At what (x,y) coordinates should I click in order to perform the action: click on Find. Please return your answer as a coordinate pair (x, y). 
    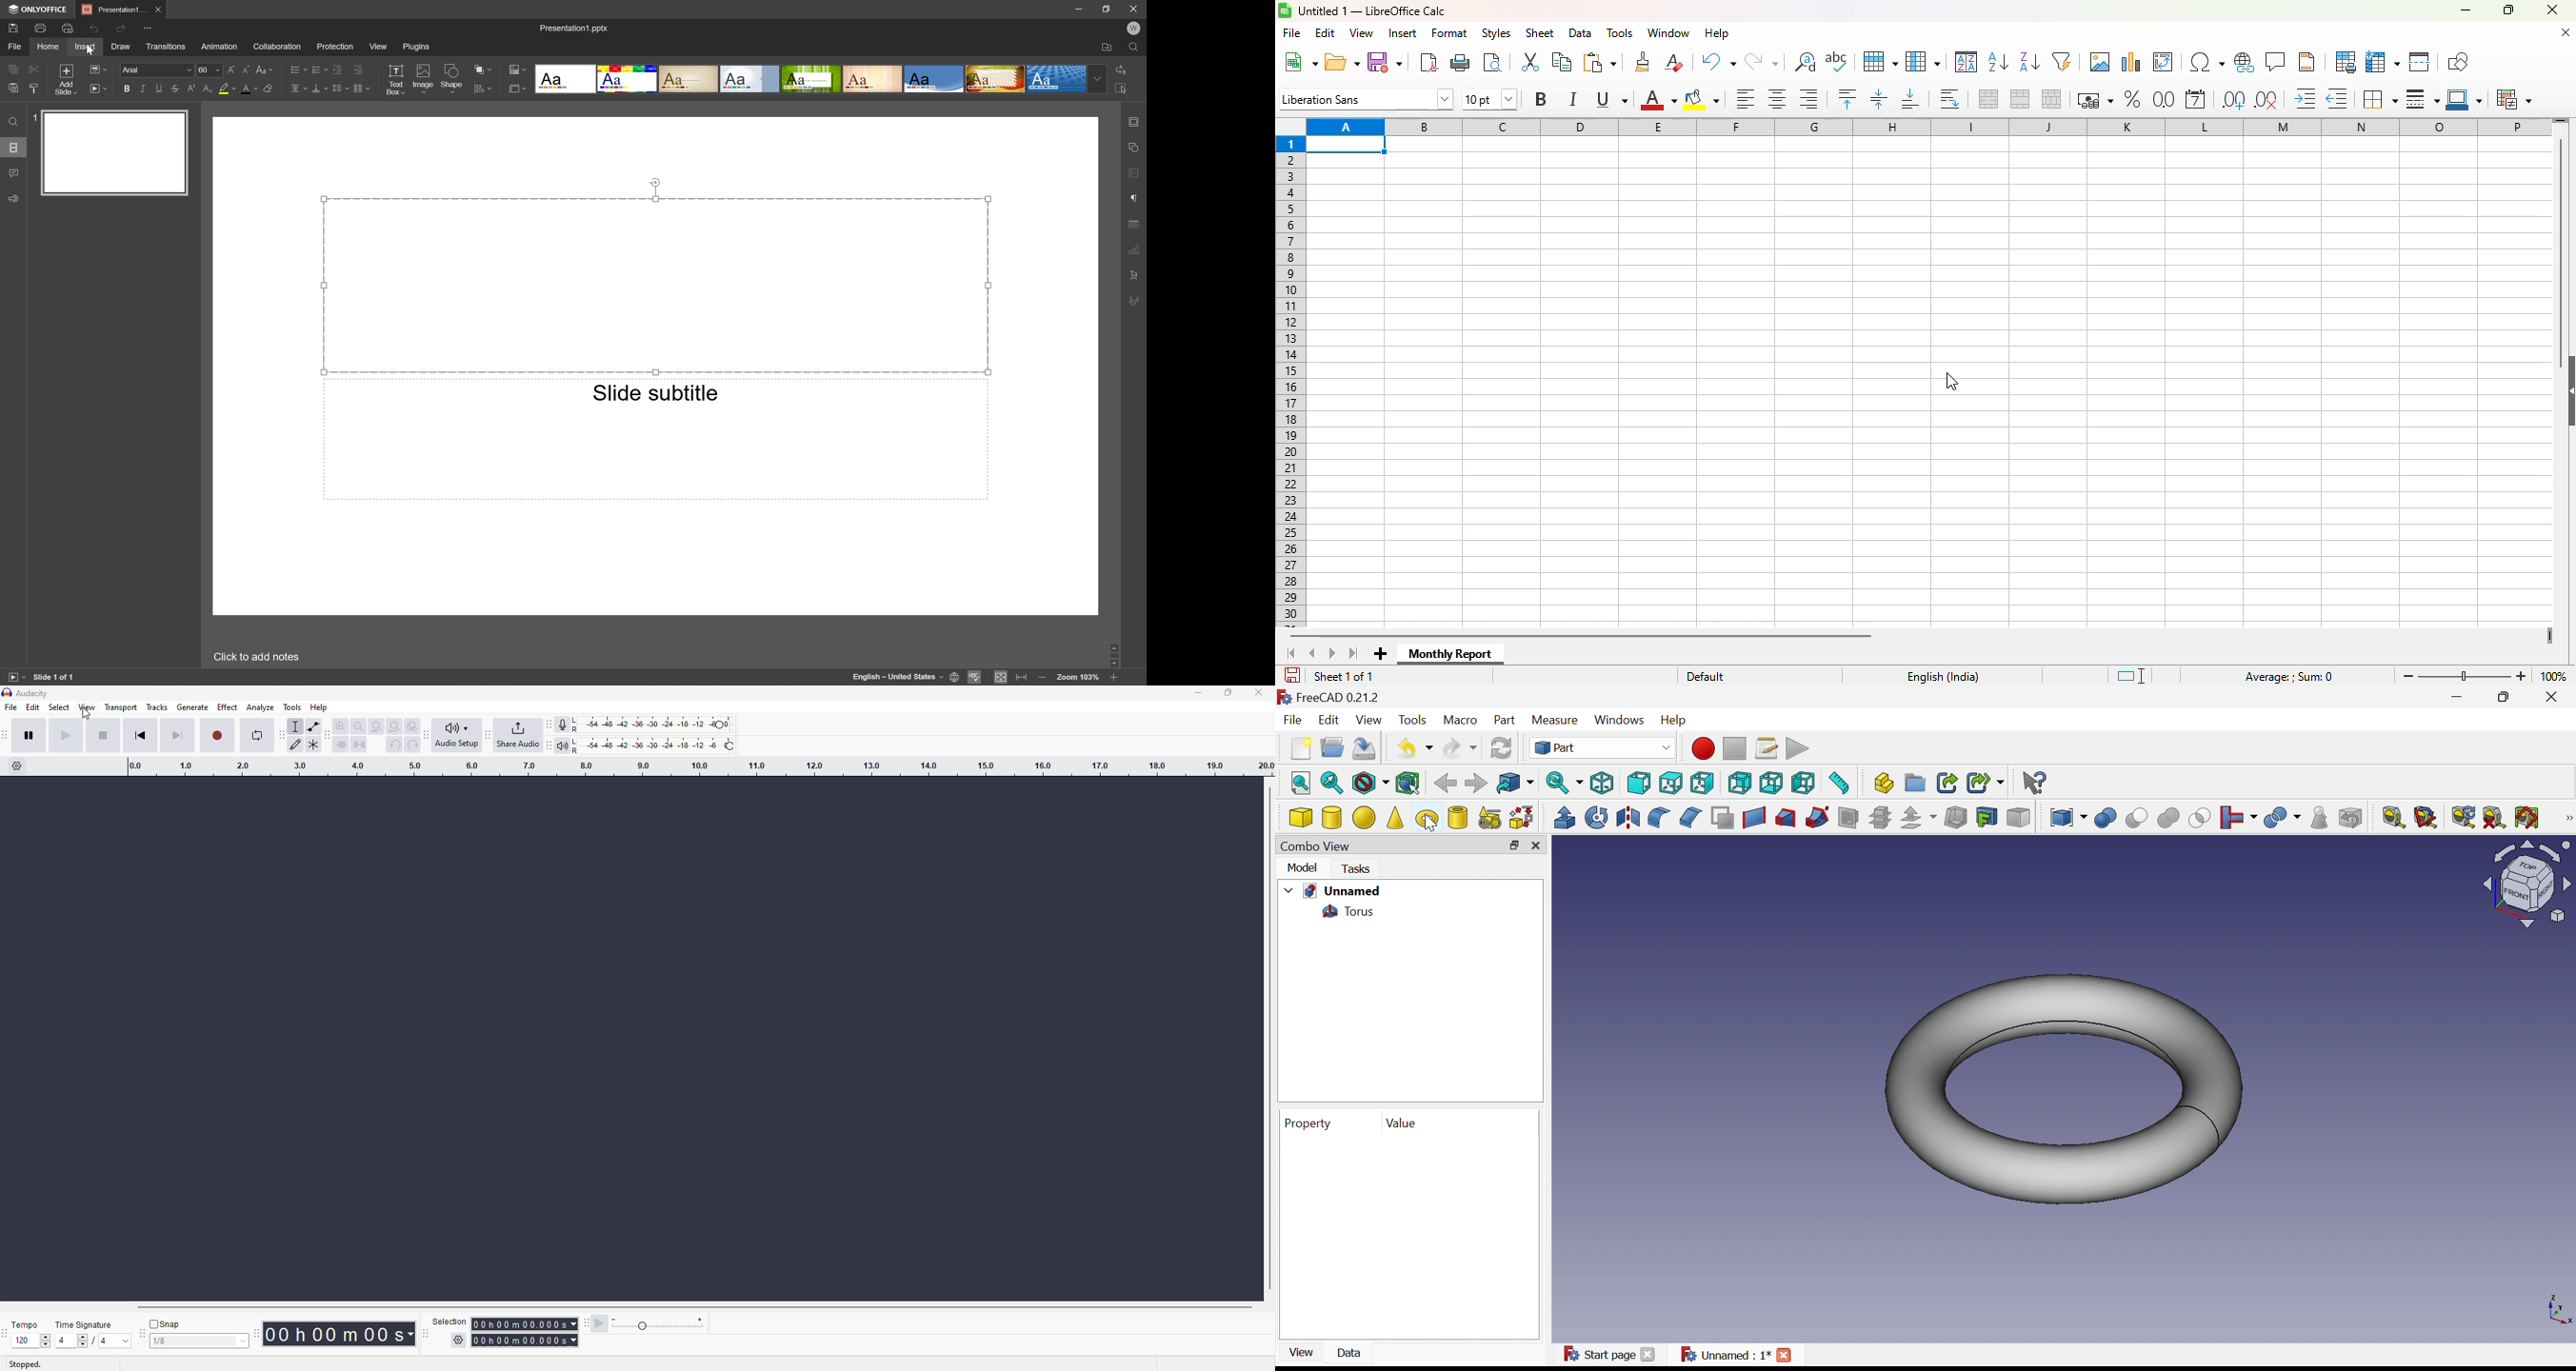
    Looking at the image, I should click on (12, 121).